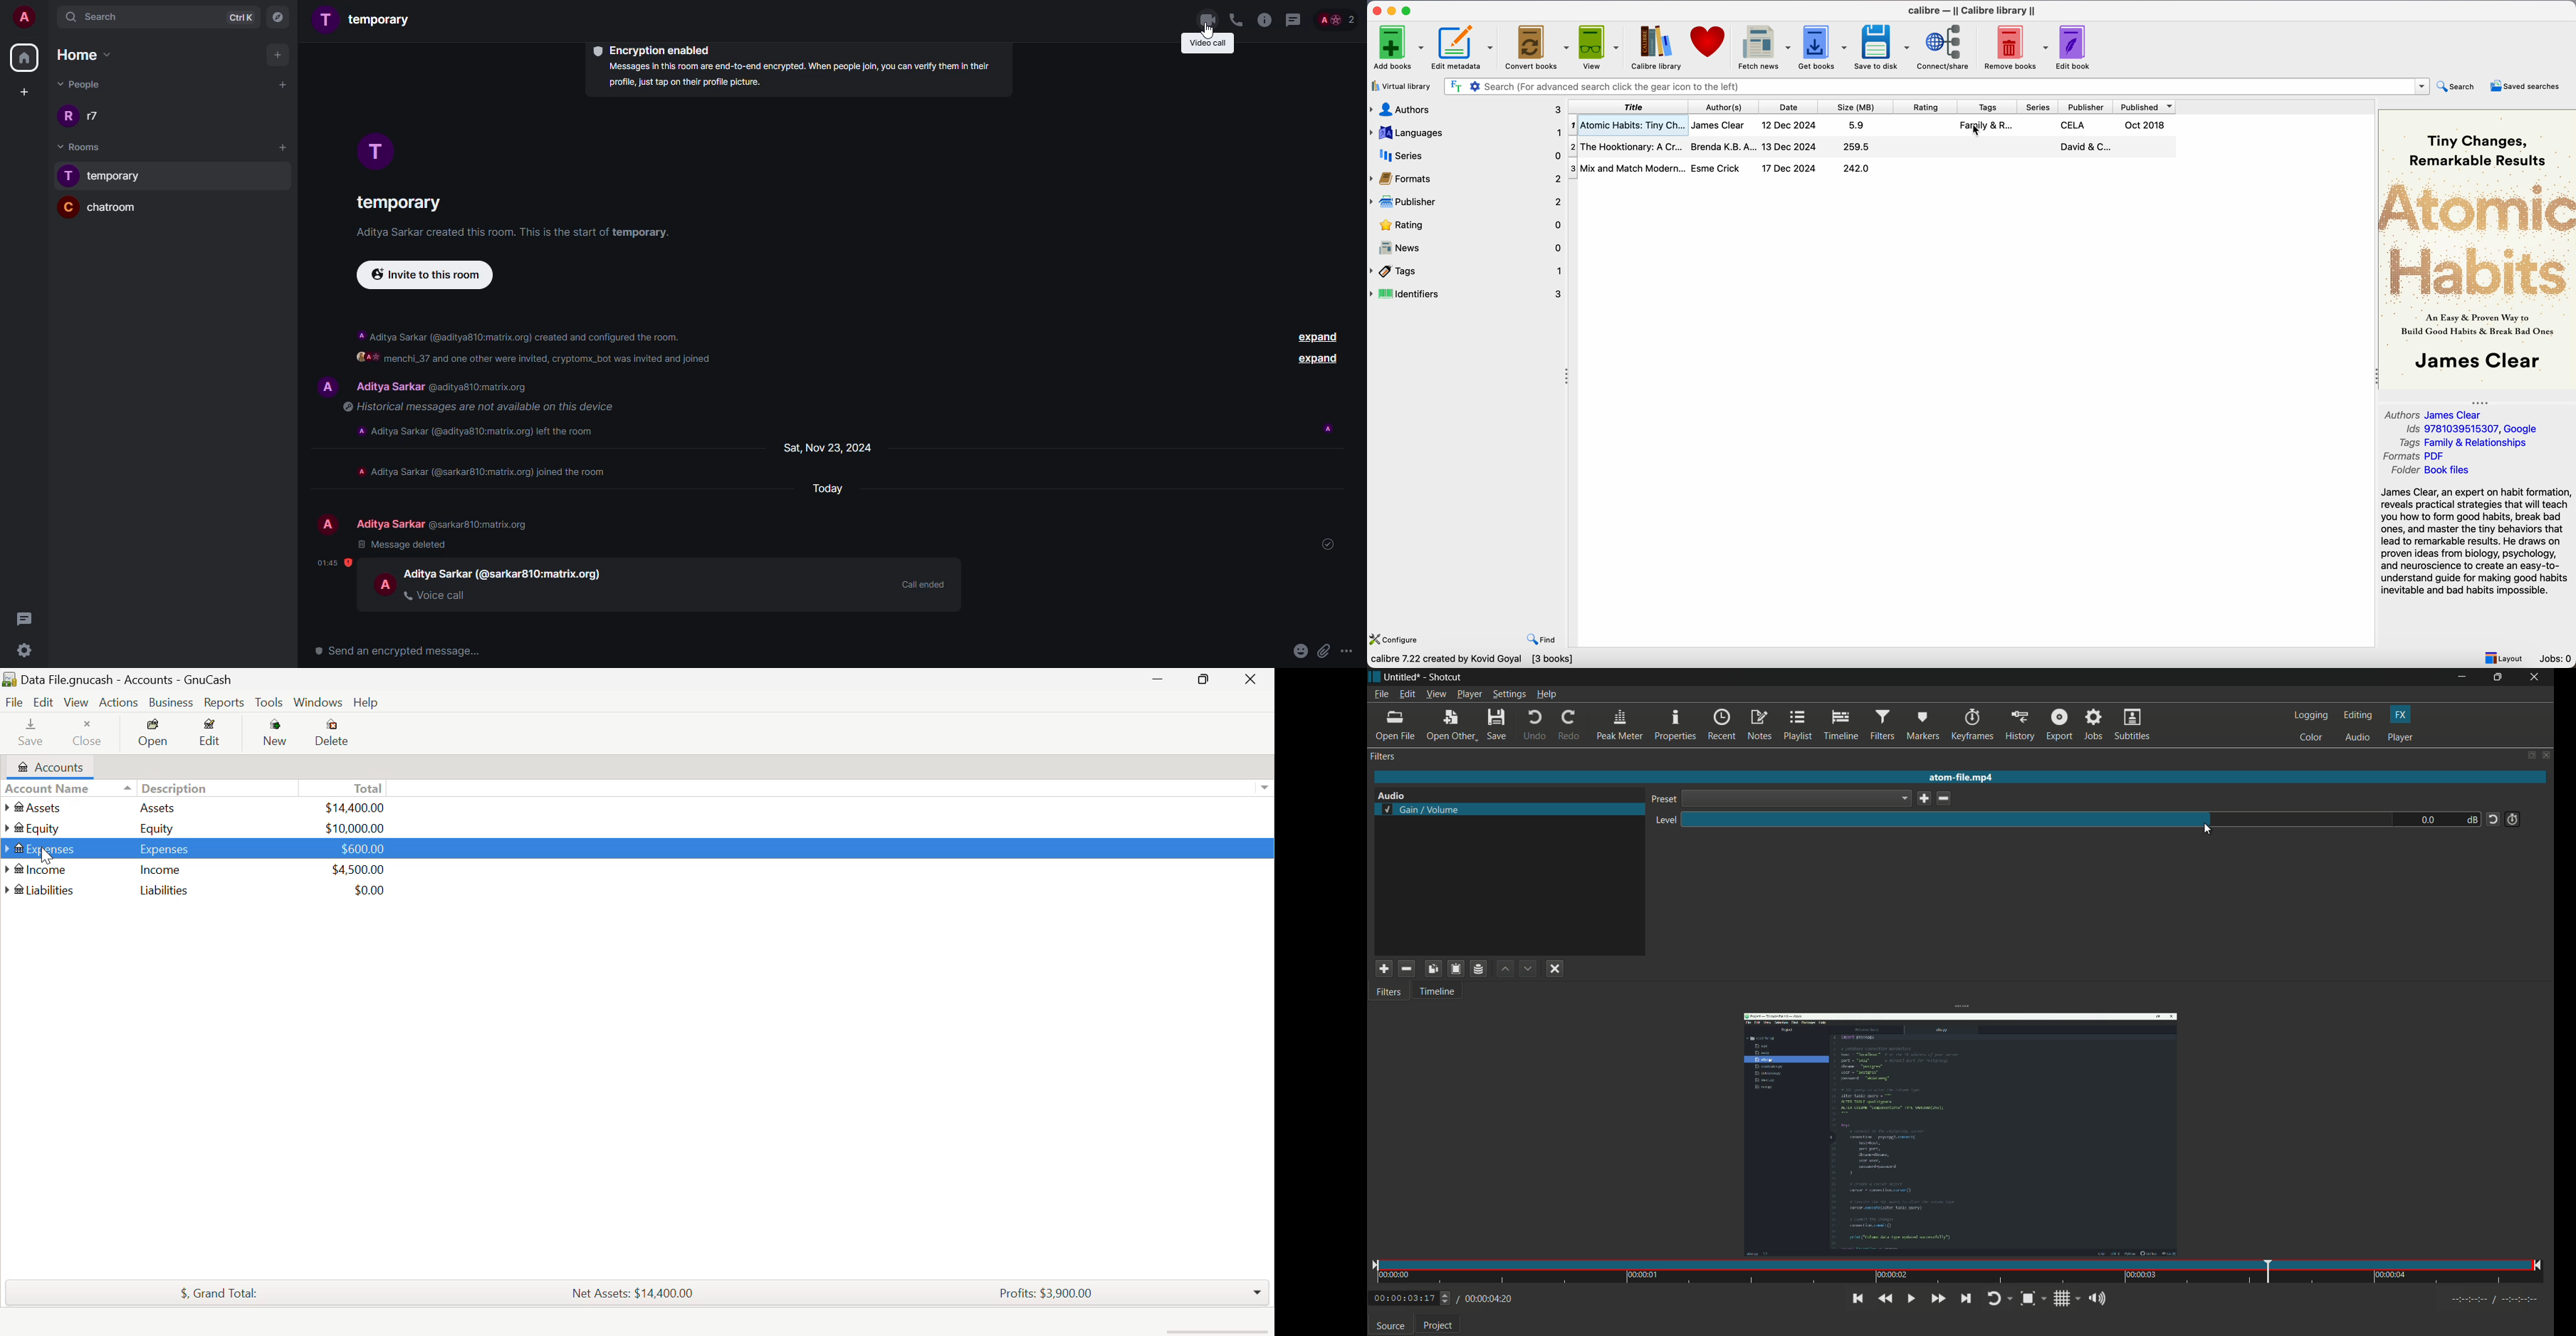 The image size is (2576, 1344). I want to click on edit menu, so click(1407, 695).